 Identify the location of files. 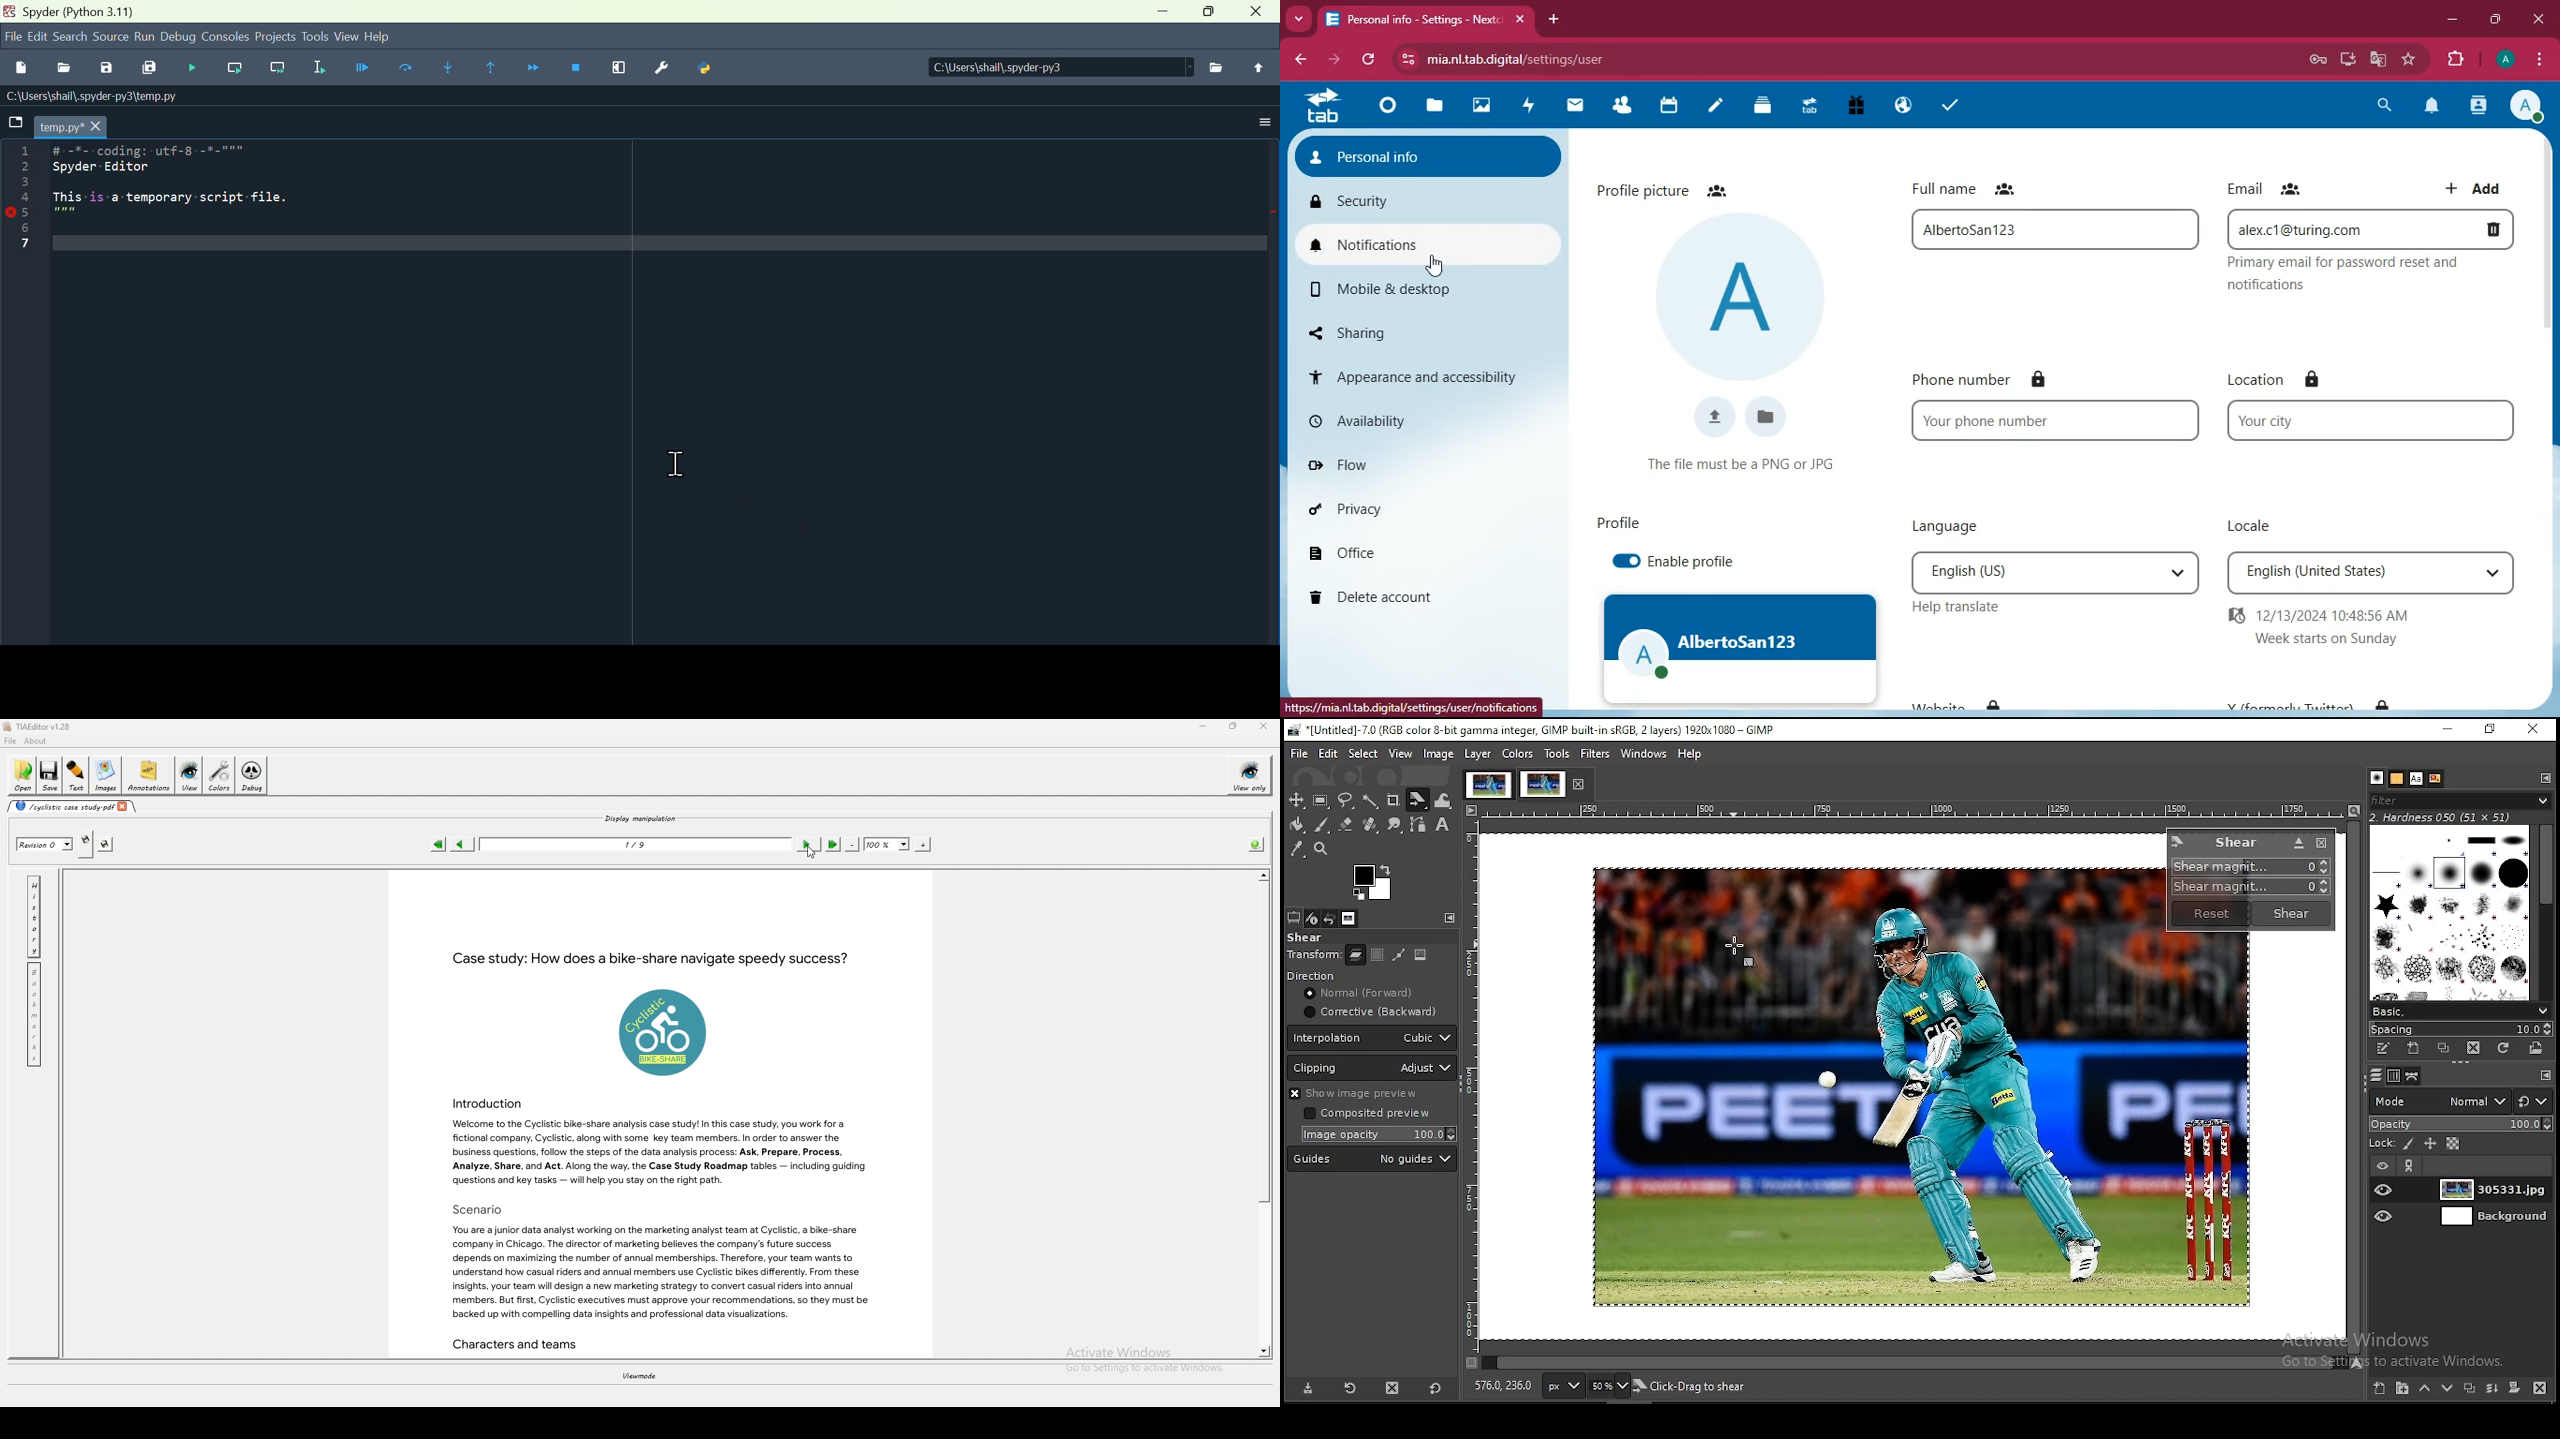
(1440, 108).